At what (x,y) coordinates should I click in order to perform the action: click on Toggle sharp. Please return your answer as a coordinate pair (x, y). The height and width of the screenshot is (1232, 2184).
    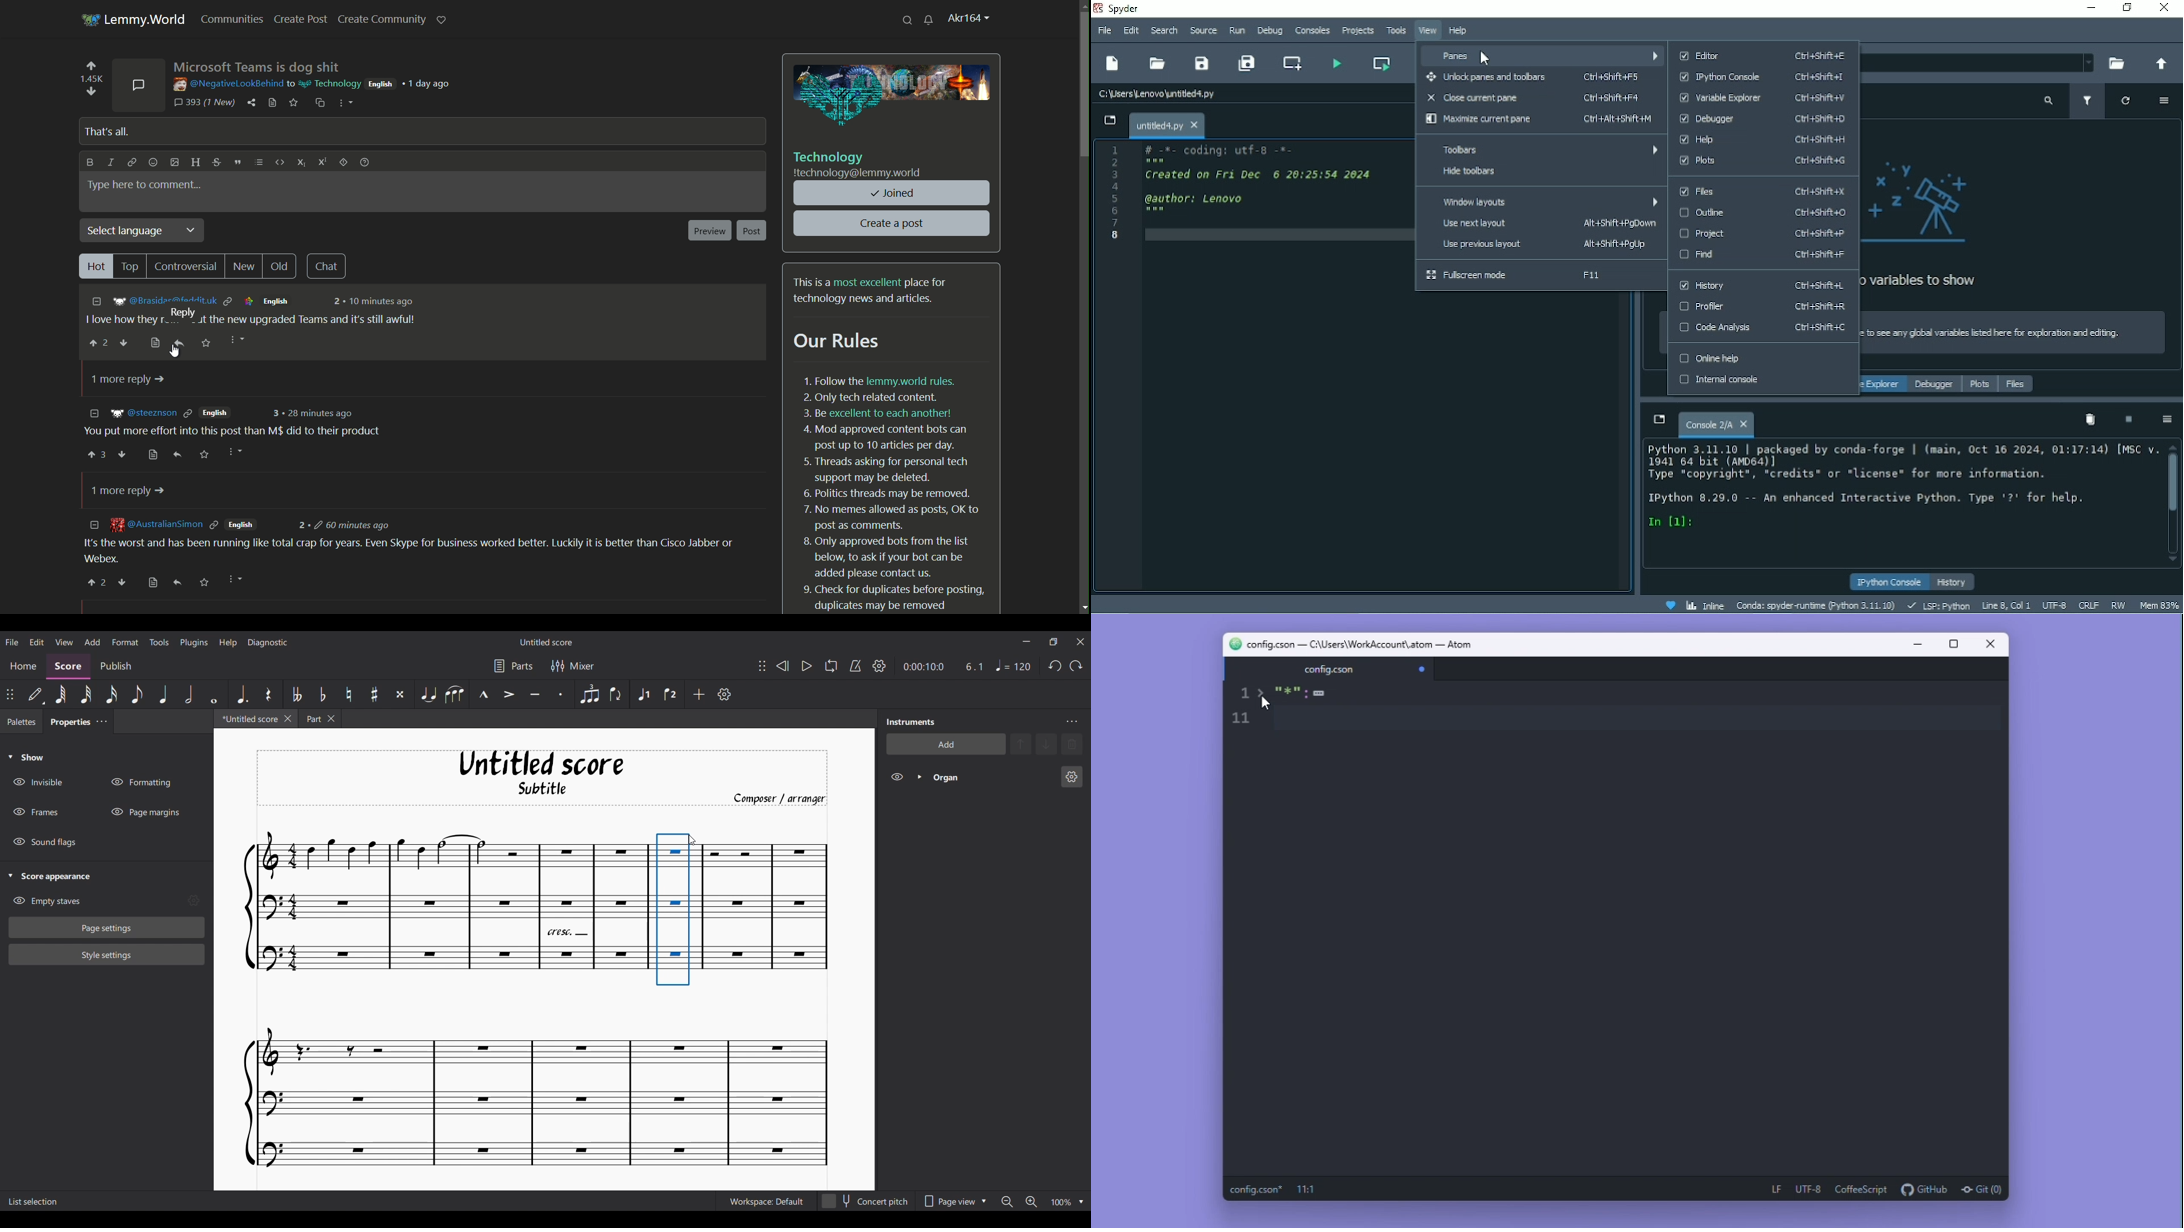
    Looking at the image, I should click on (374, 695).